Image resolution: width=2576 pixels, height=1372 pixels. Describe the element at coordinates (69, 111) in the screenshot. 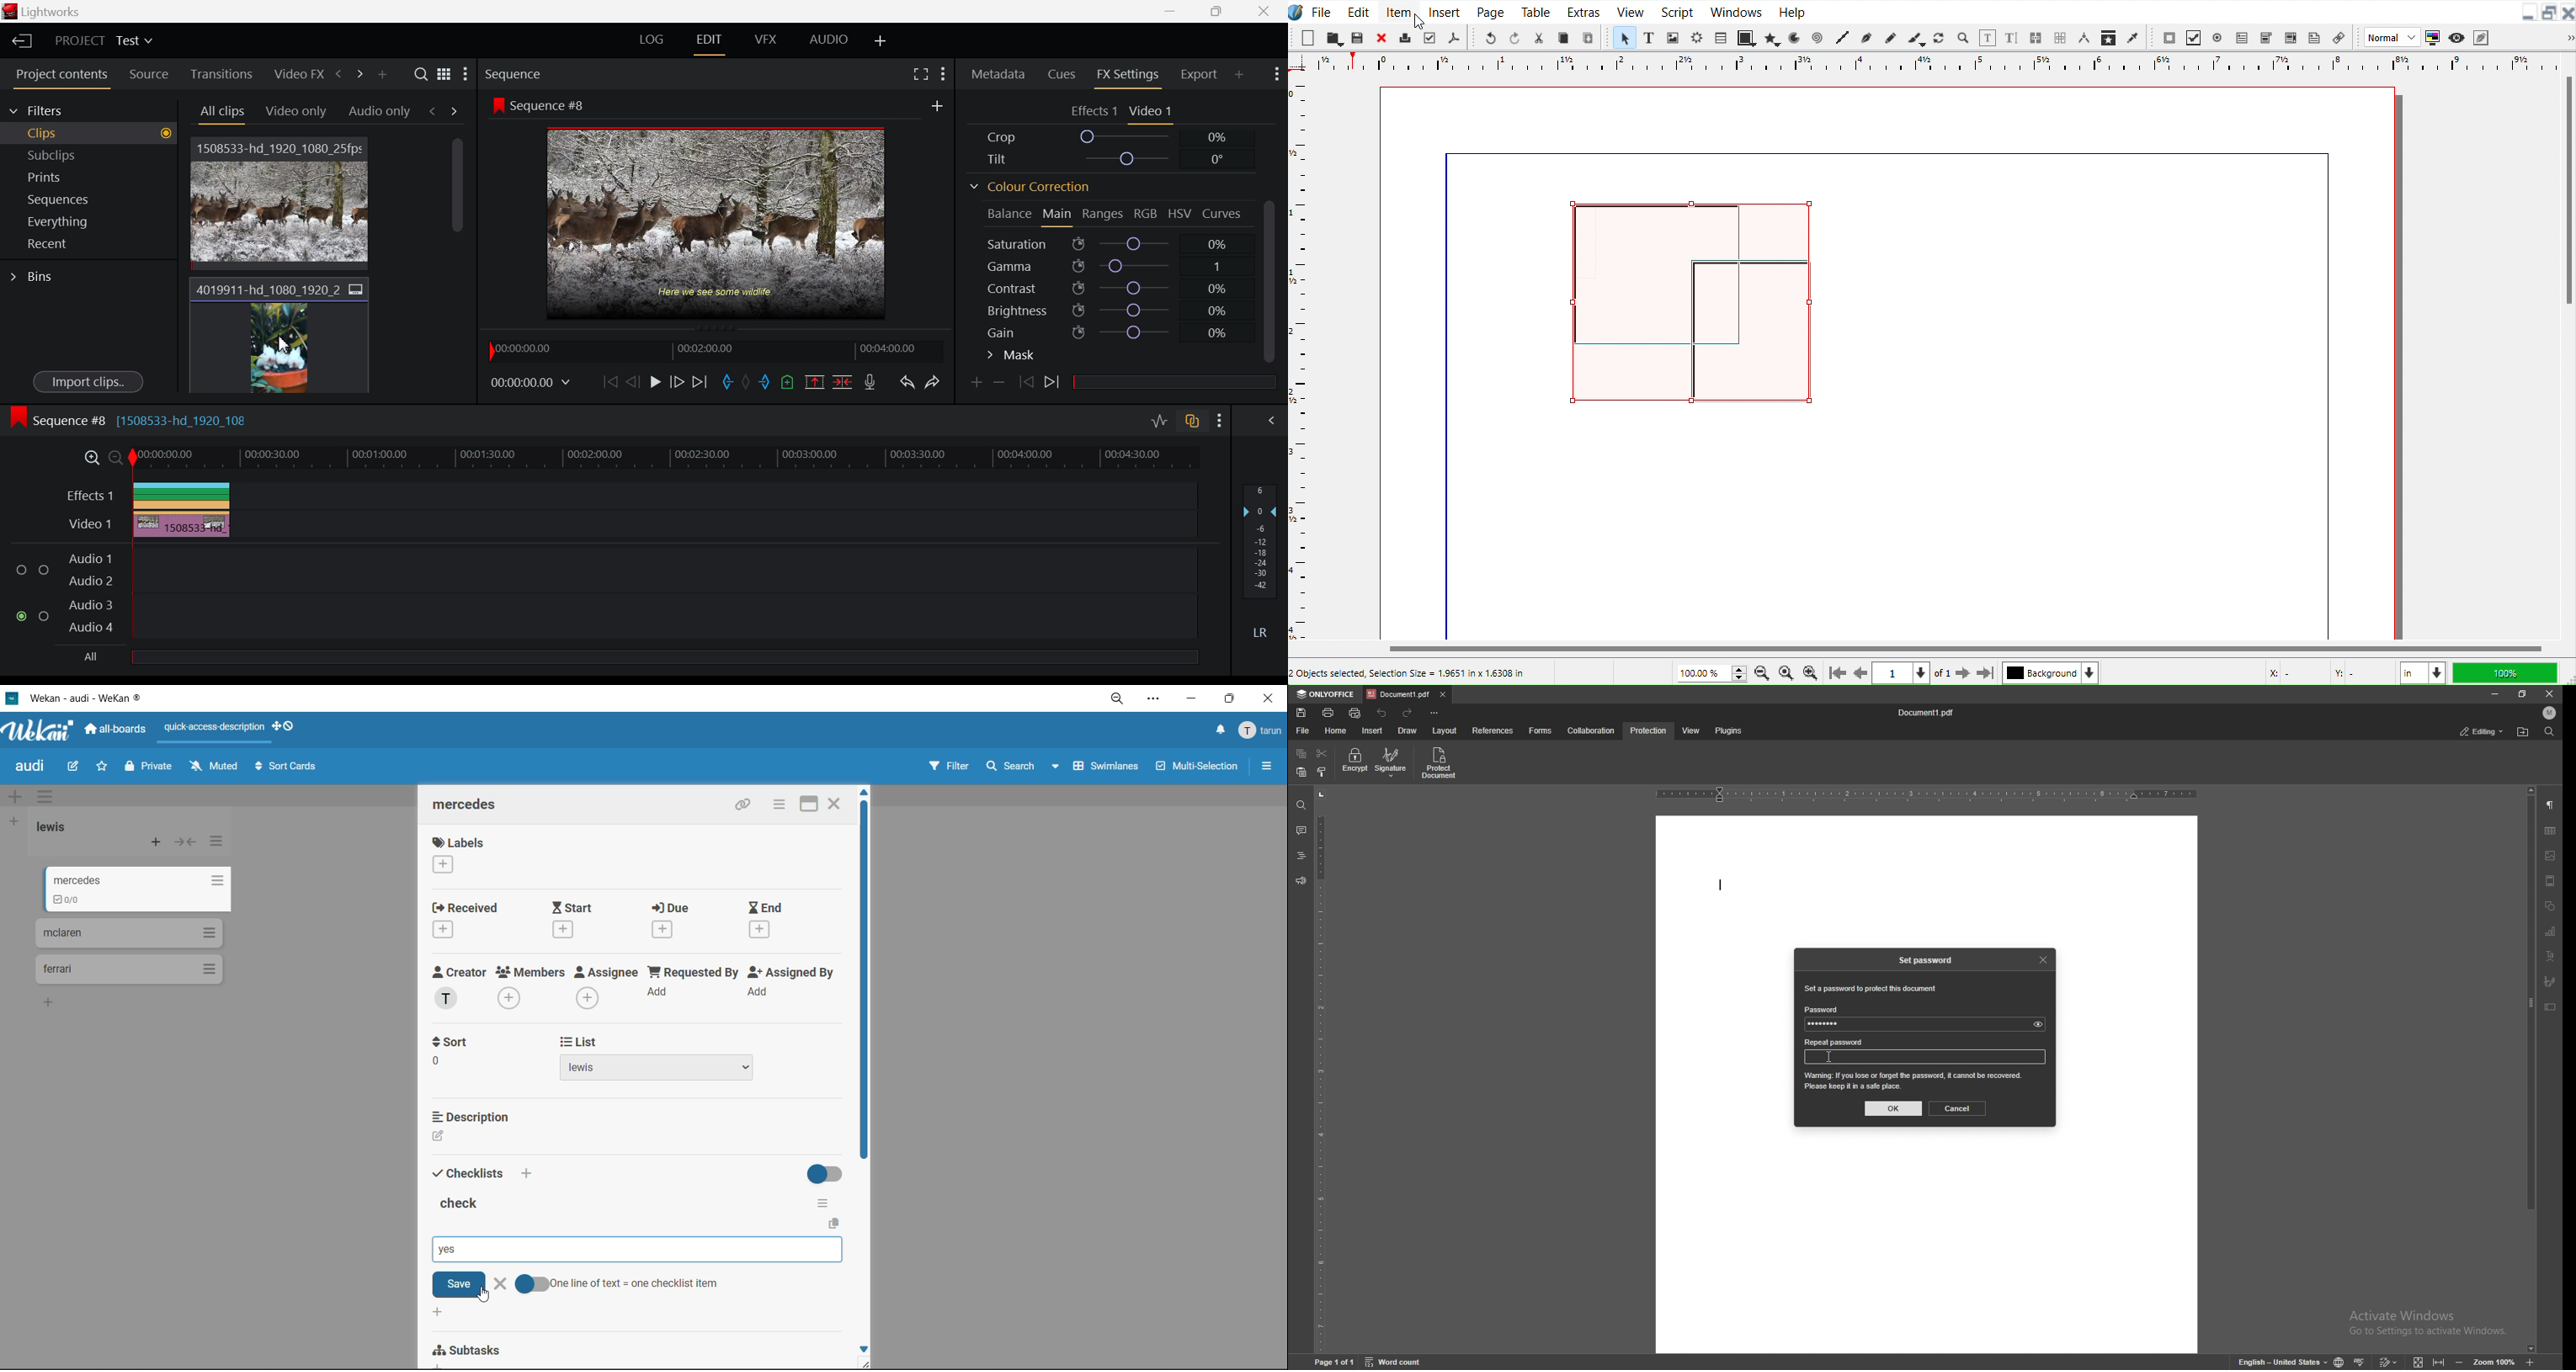

I see `Filters` at that location.